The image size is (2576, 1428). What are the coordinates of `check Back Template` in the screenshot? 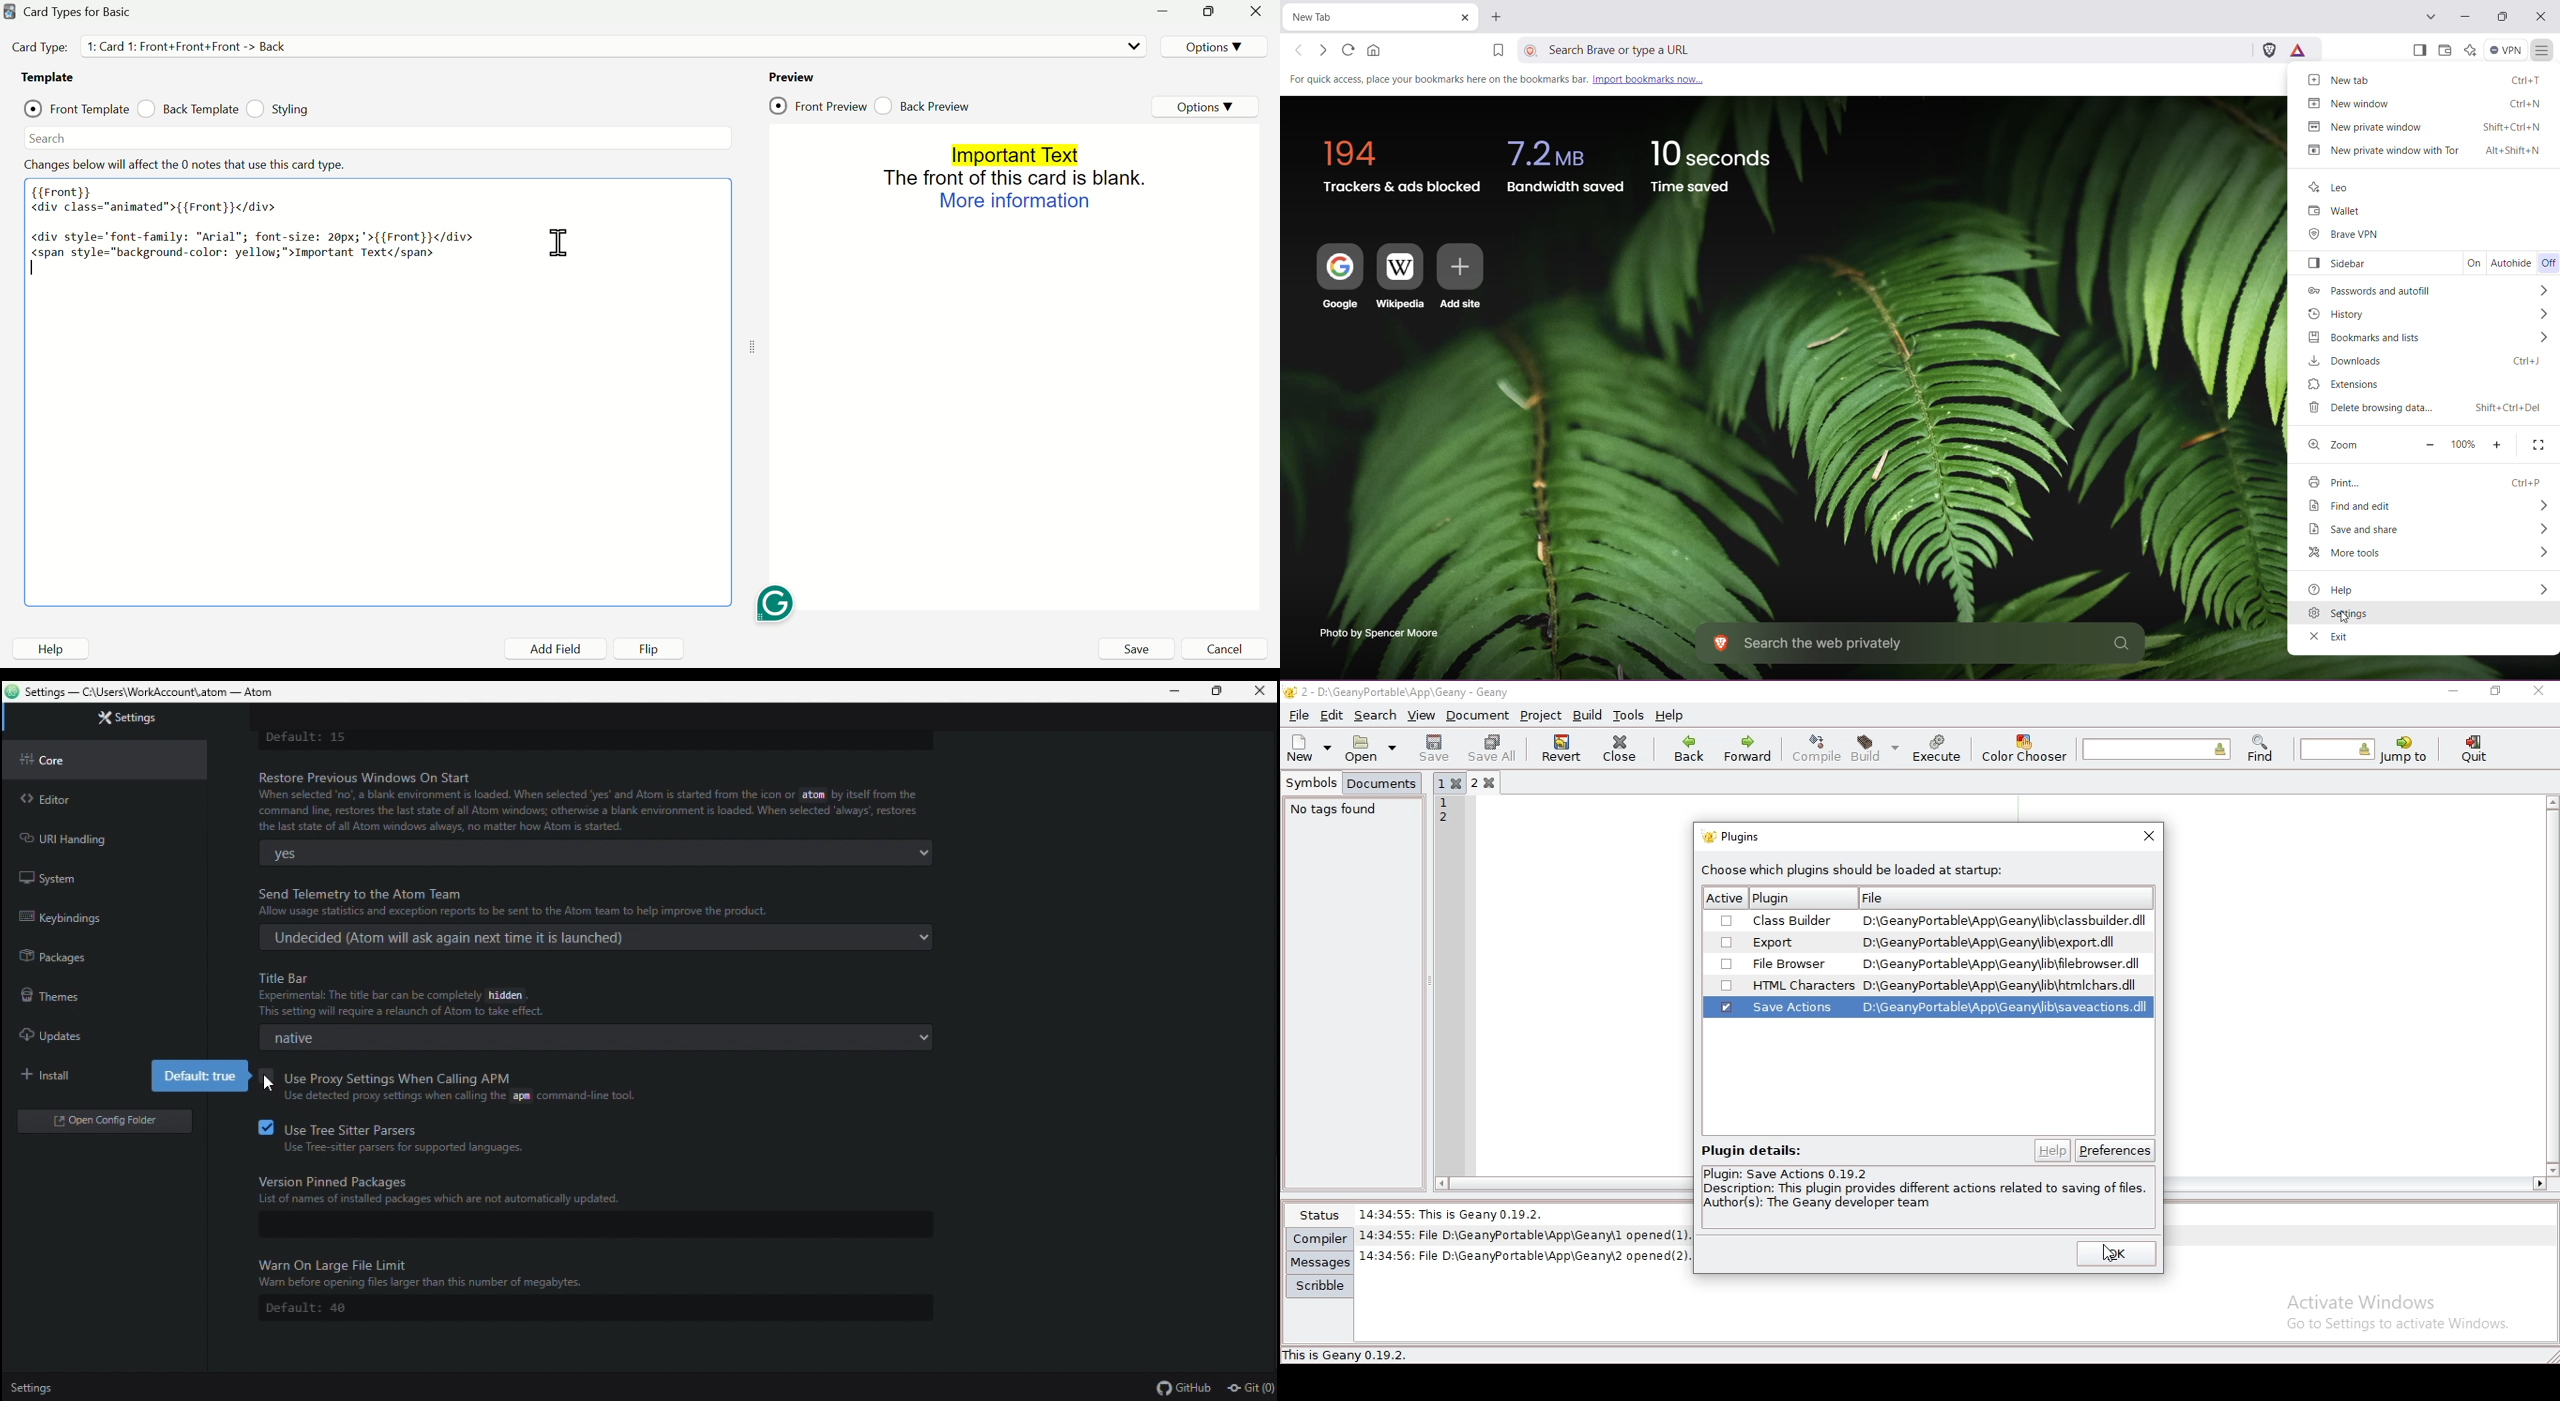 It's located at (189, 109).